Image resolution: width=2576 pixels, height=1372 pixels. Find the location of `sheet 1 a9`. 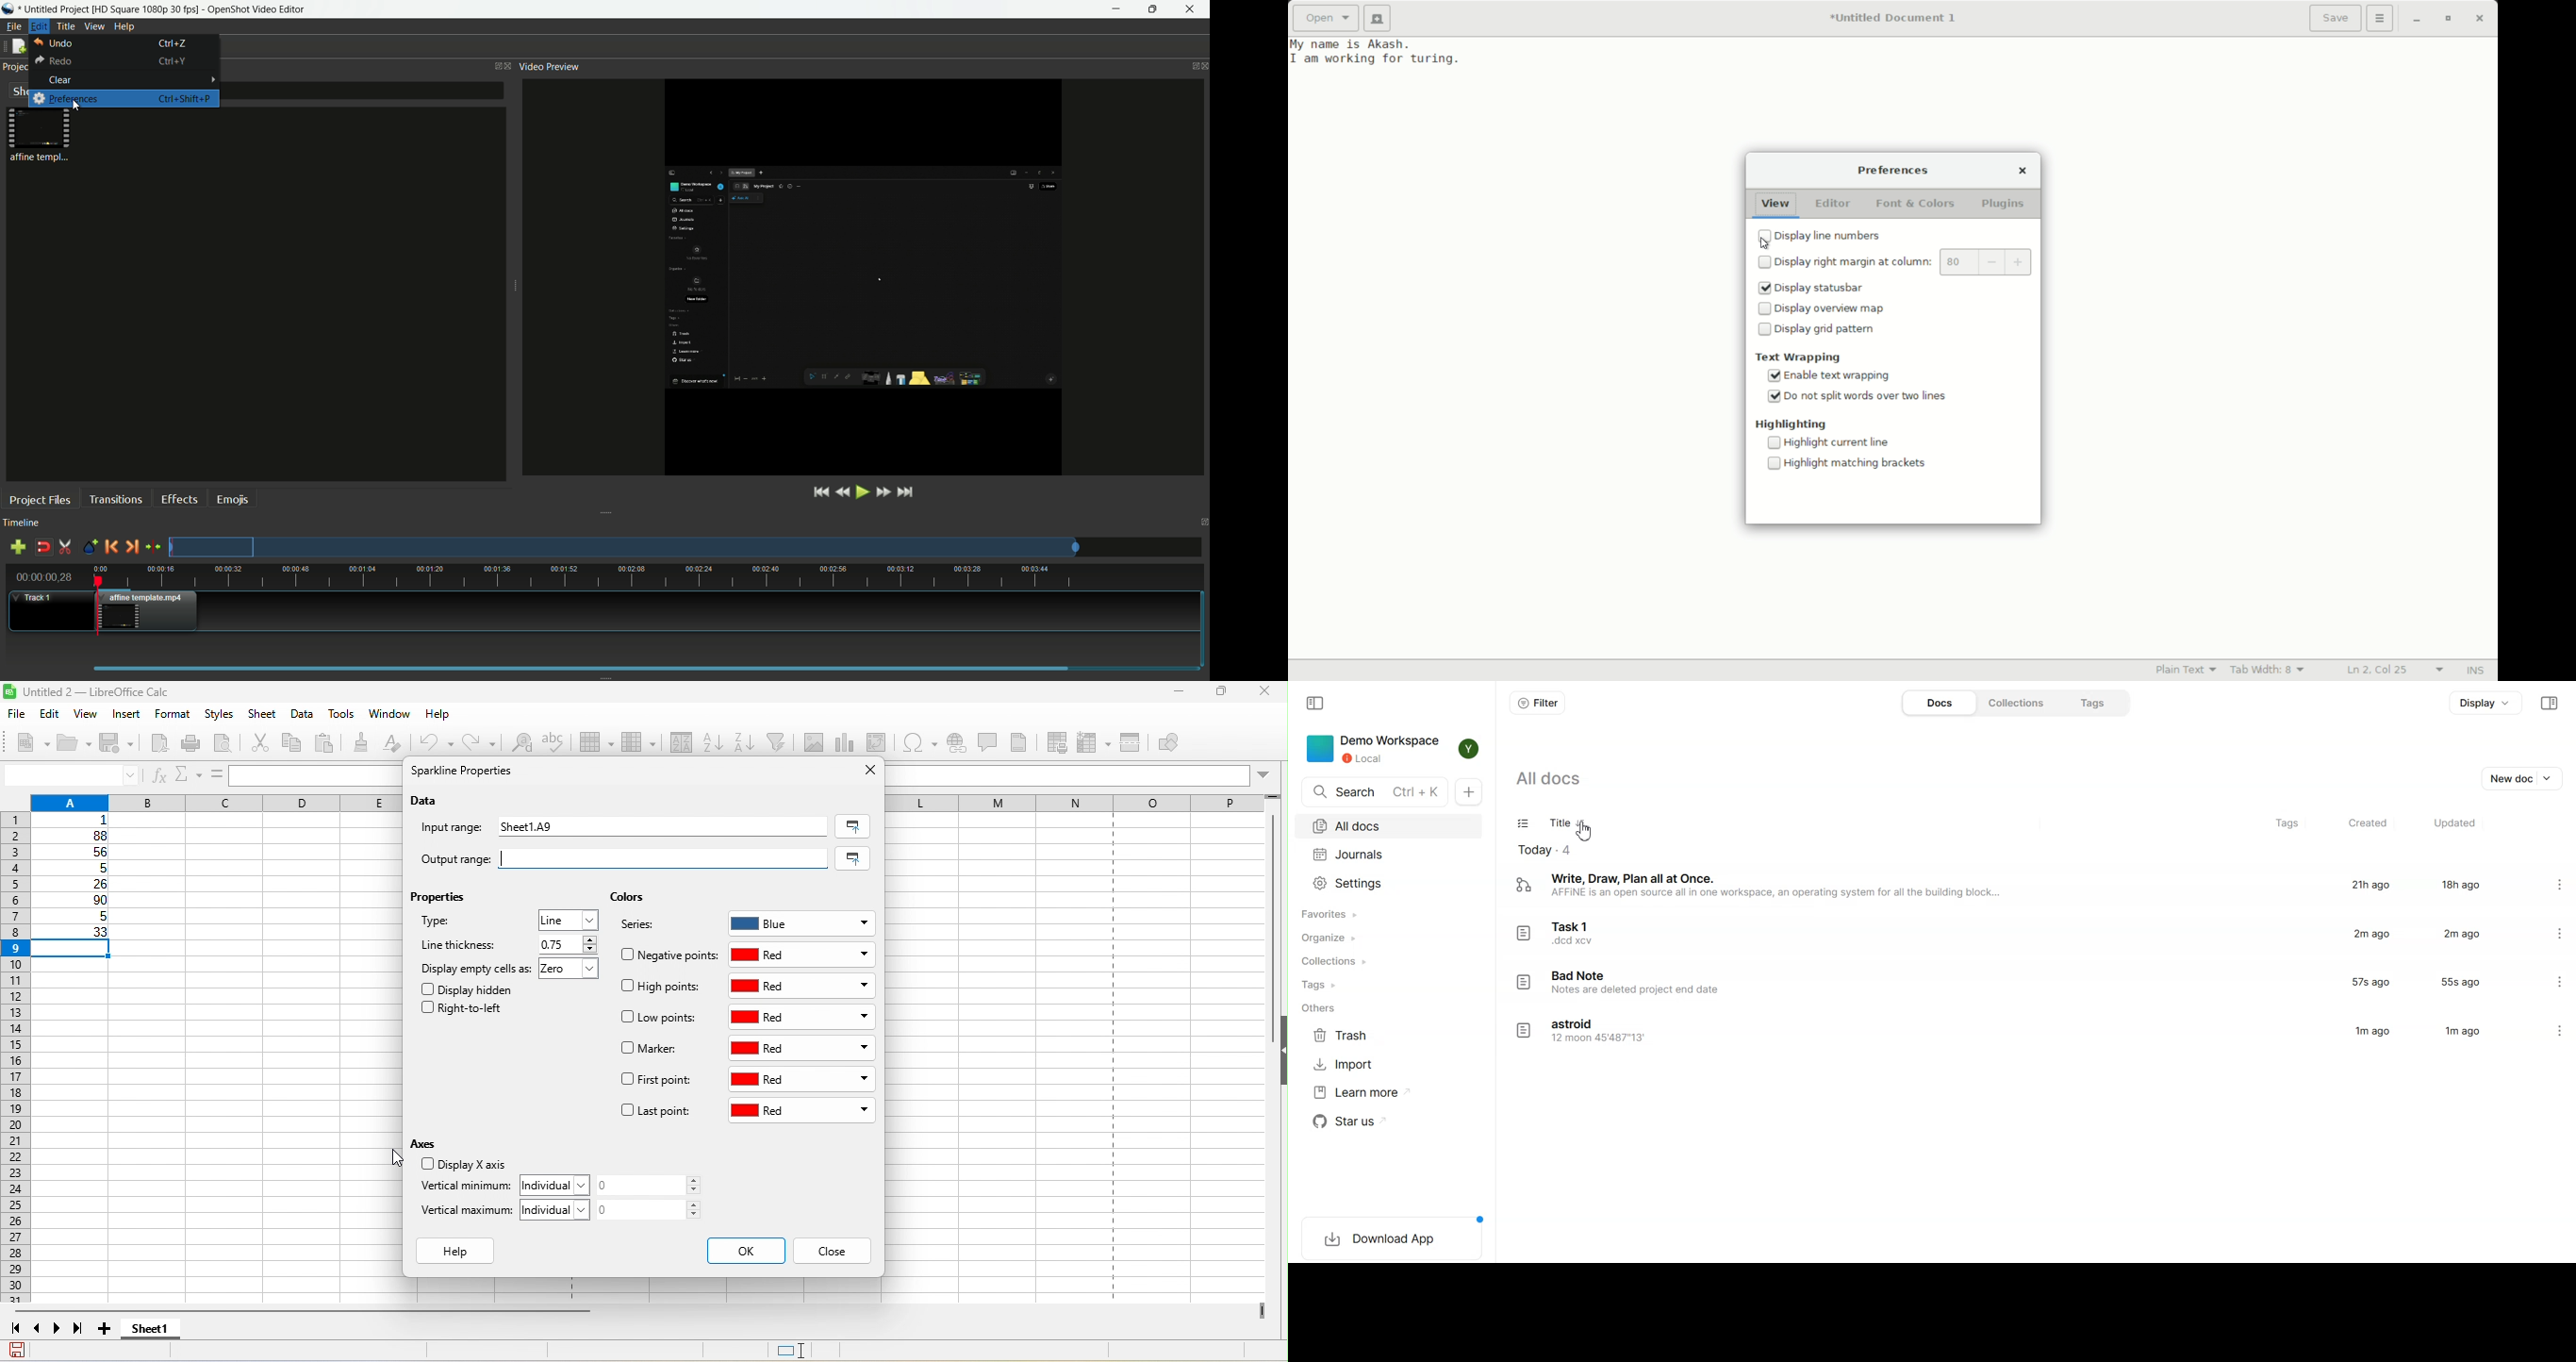

sheet 1 a9 is located at coordinates (660, 828).